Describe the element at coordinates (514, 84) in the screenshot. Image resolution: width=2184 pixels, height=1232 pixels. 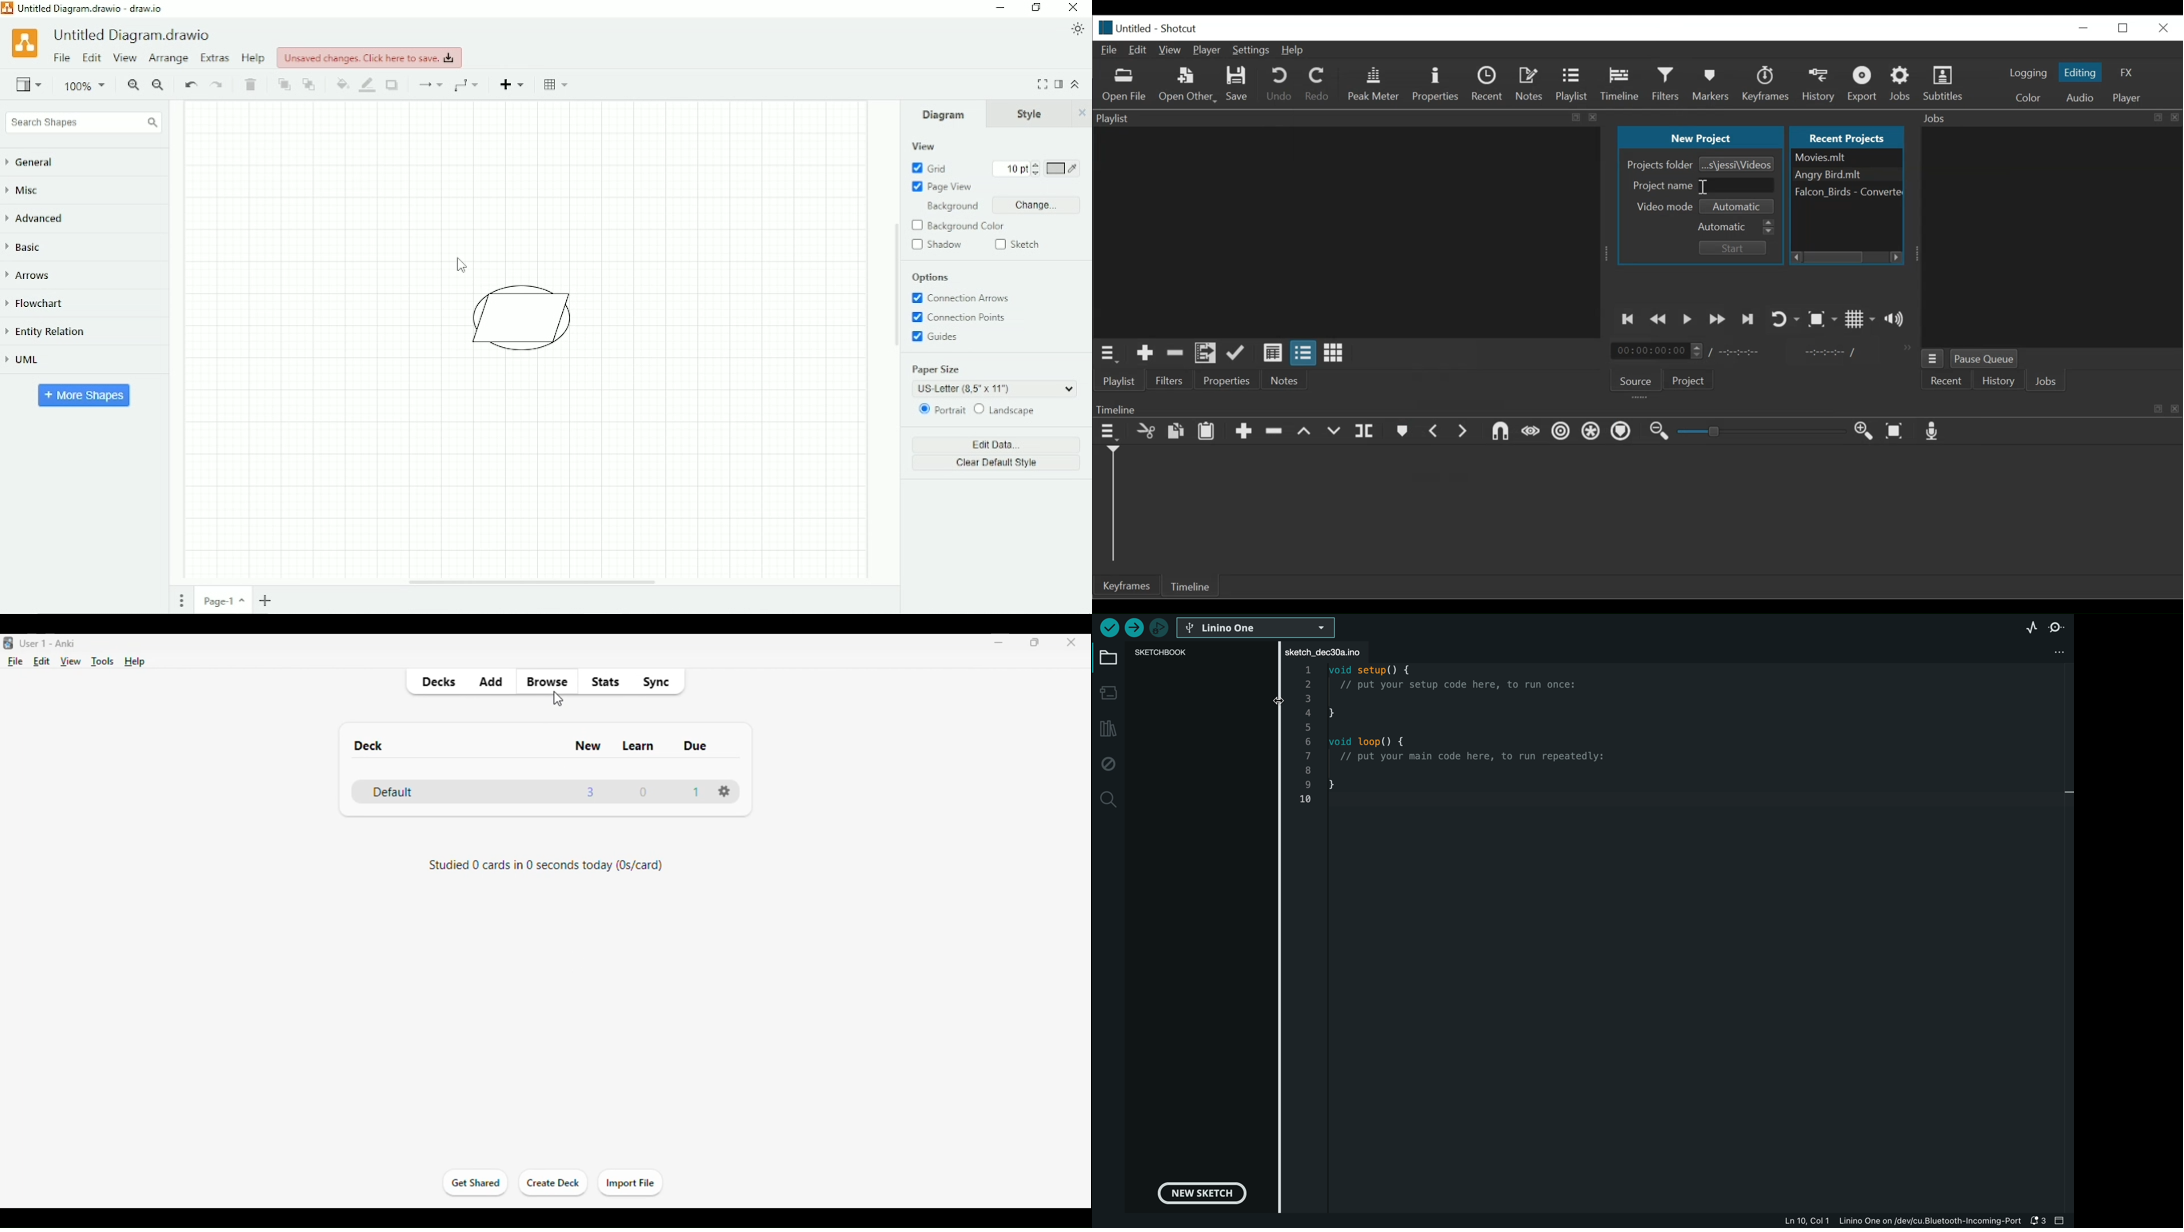
I see `Insert` at that location.